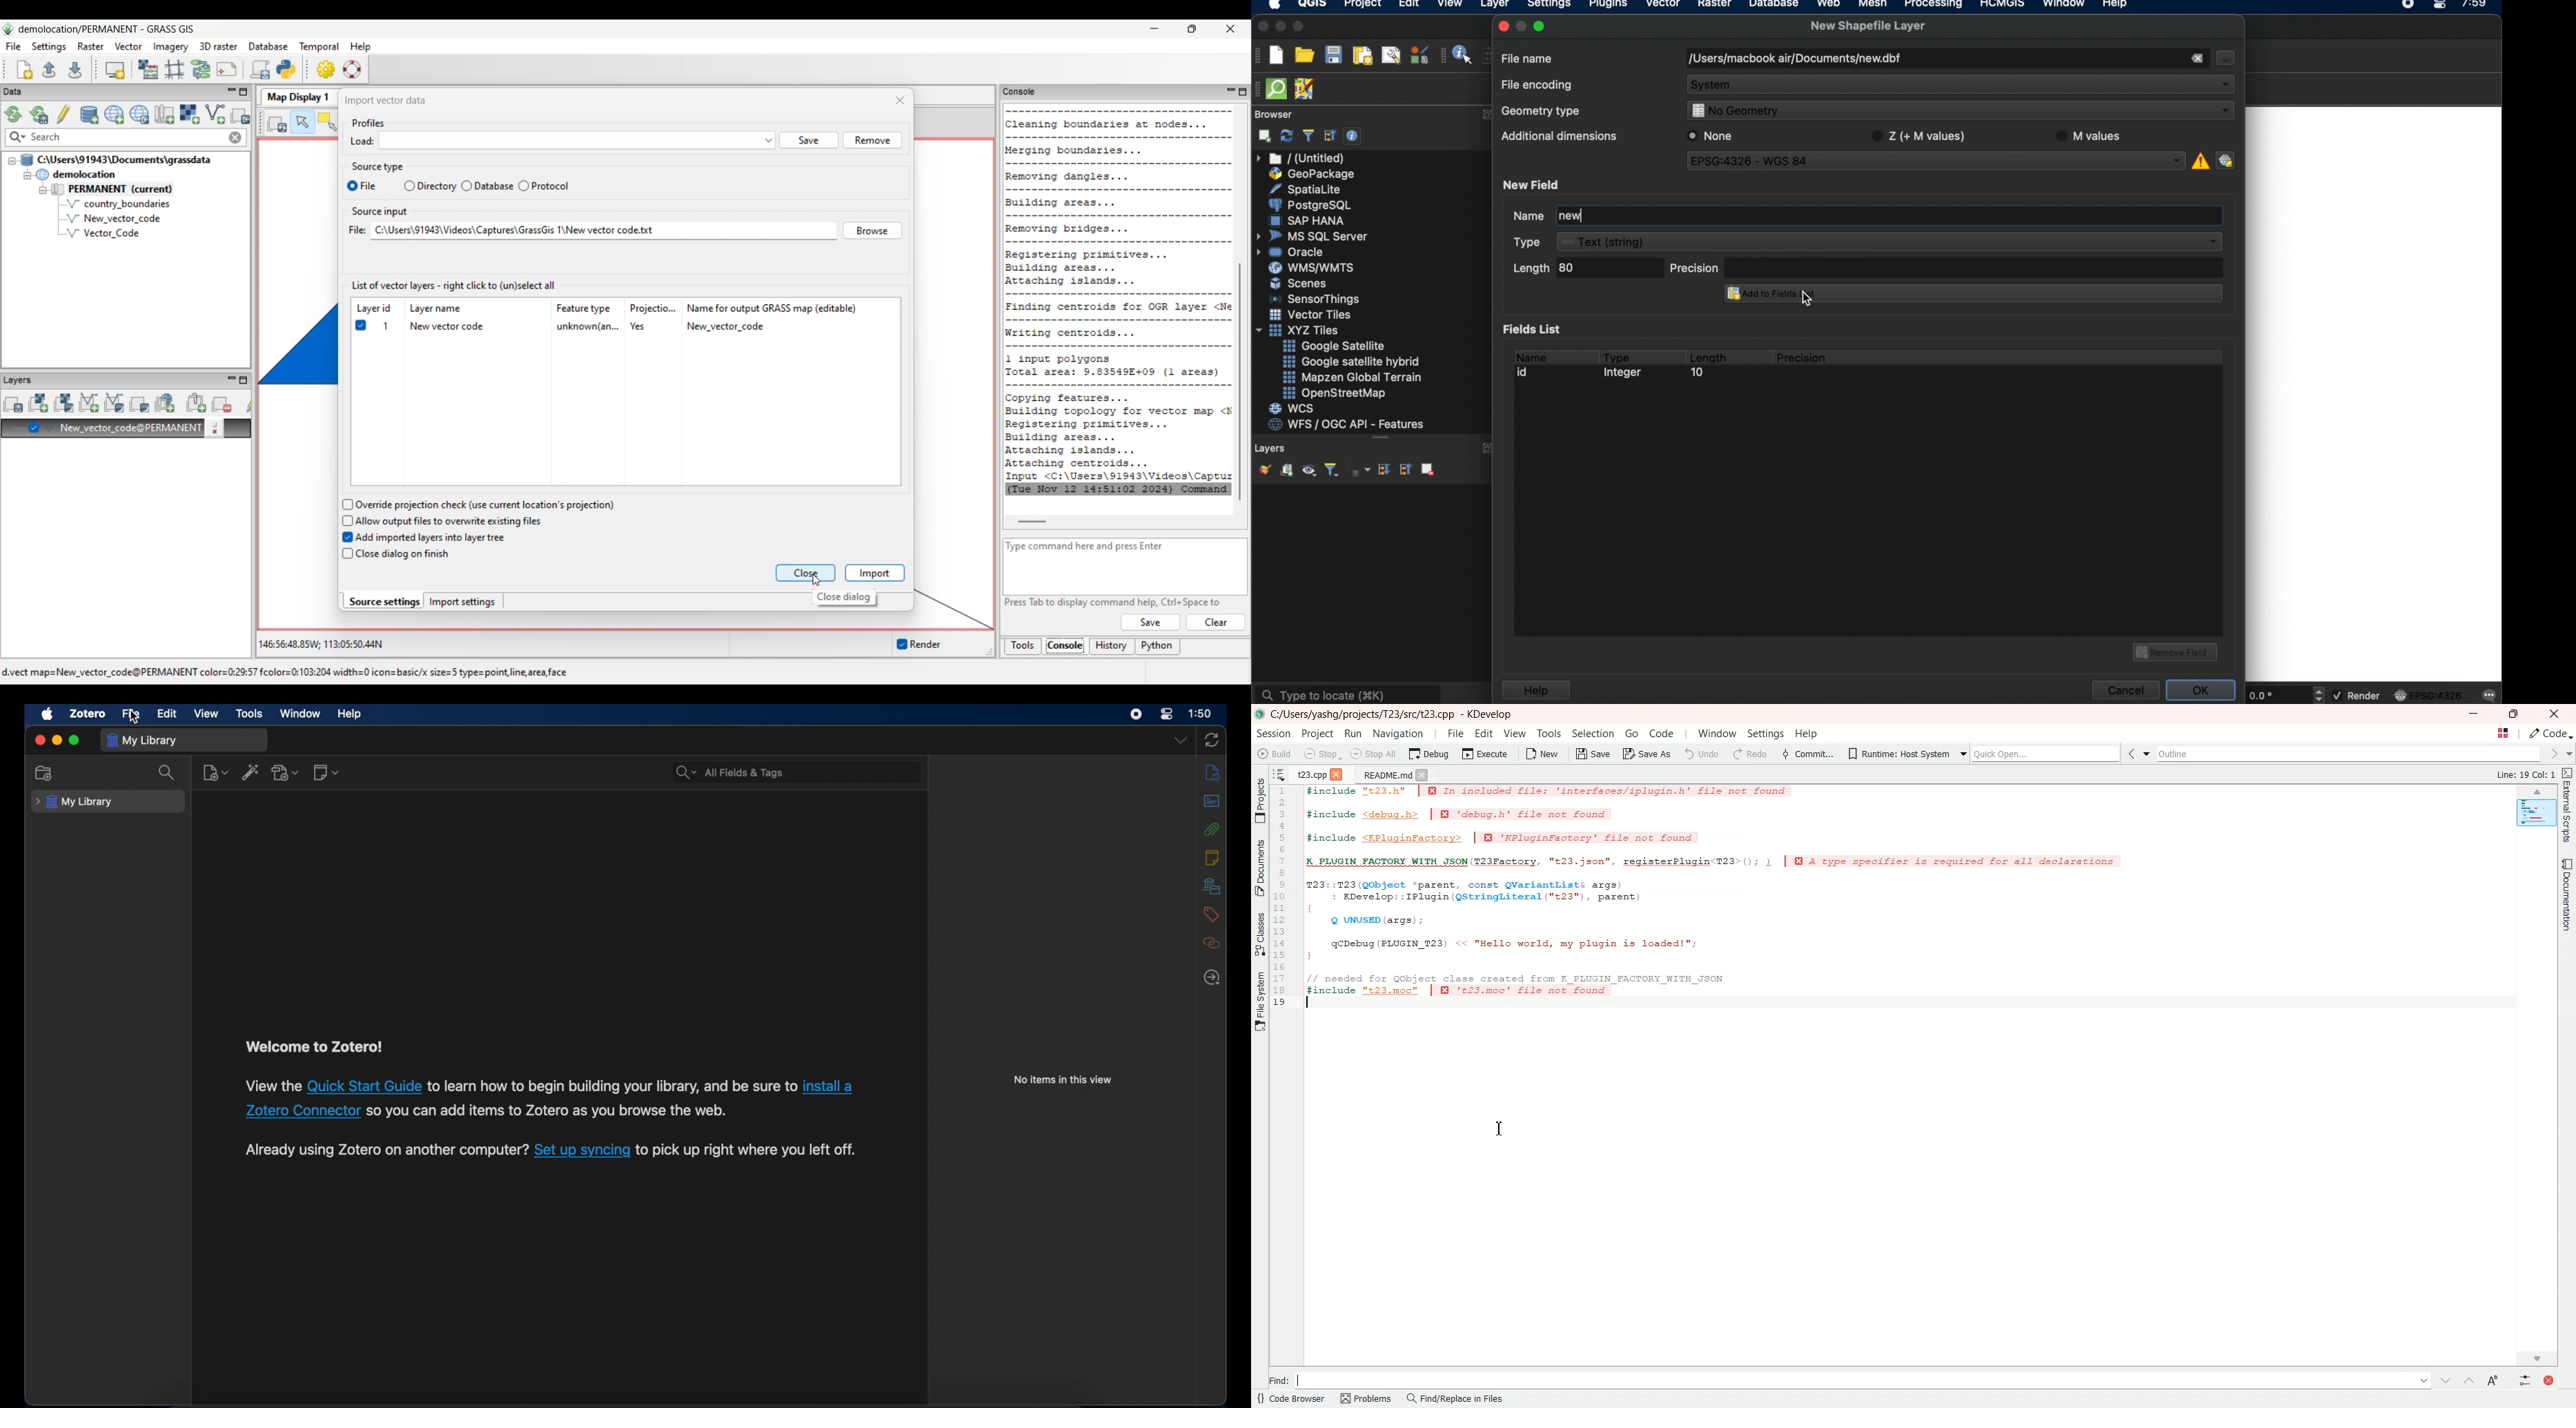 The height and width of the screenshot is (1428, 2576). Describe the element at coordinates (1946, 267) in the screenshot. I see `precision` at that location.